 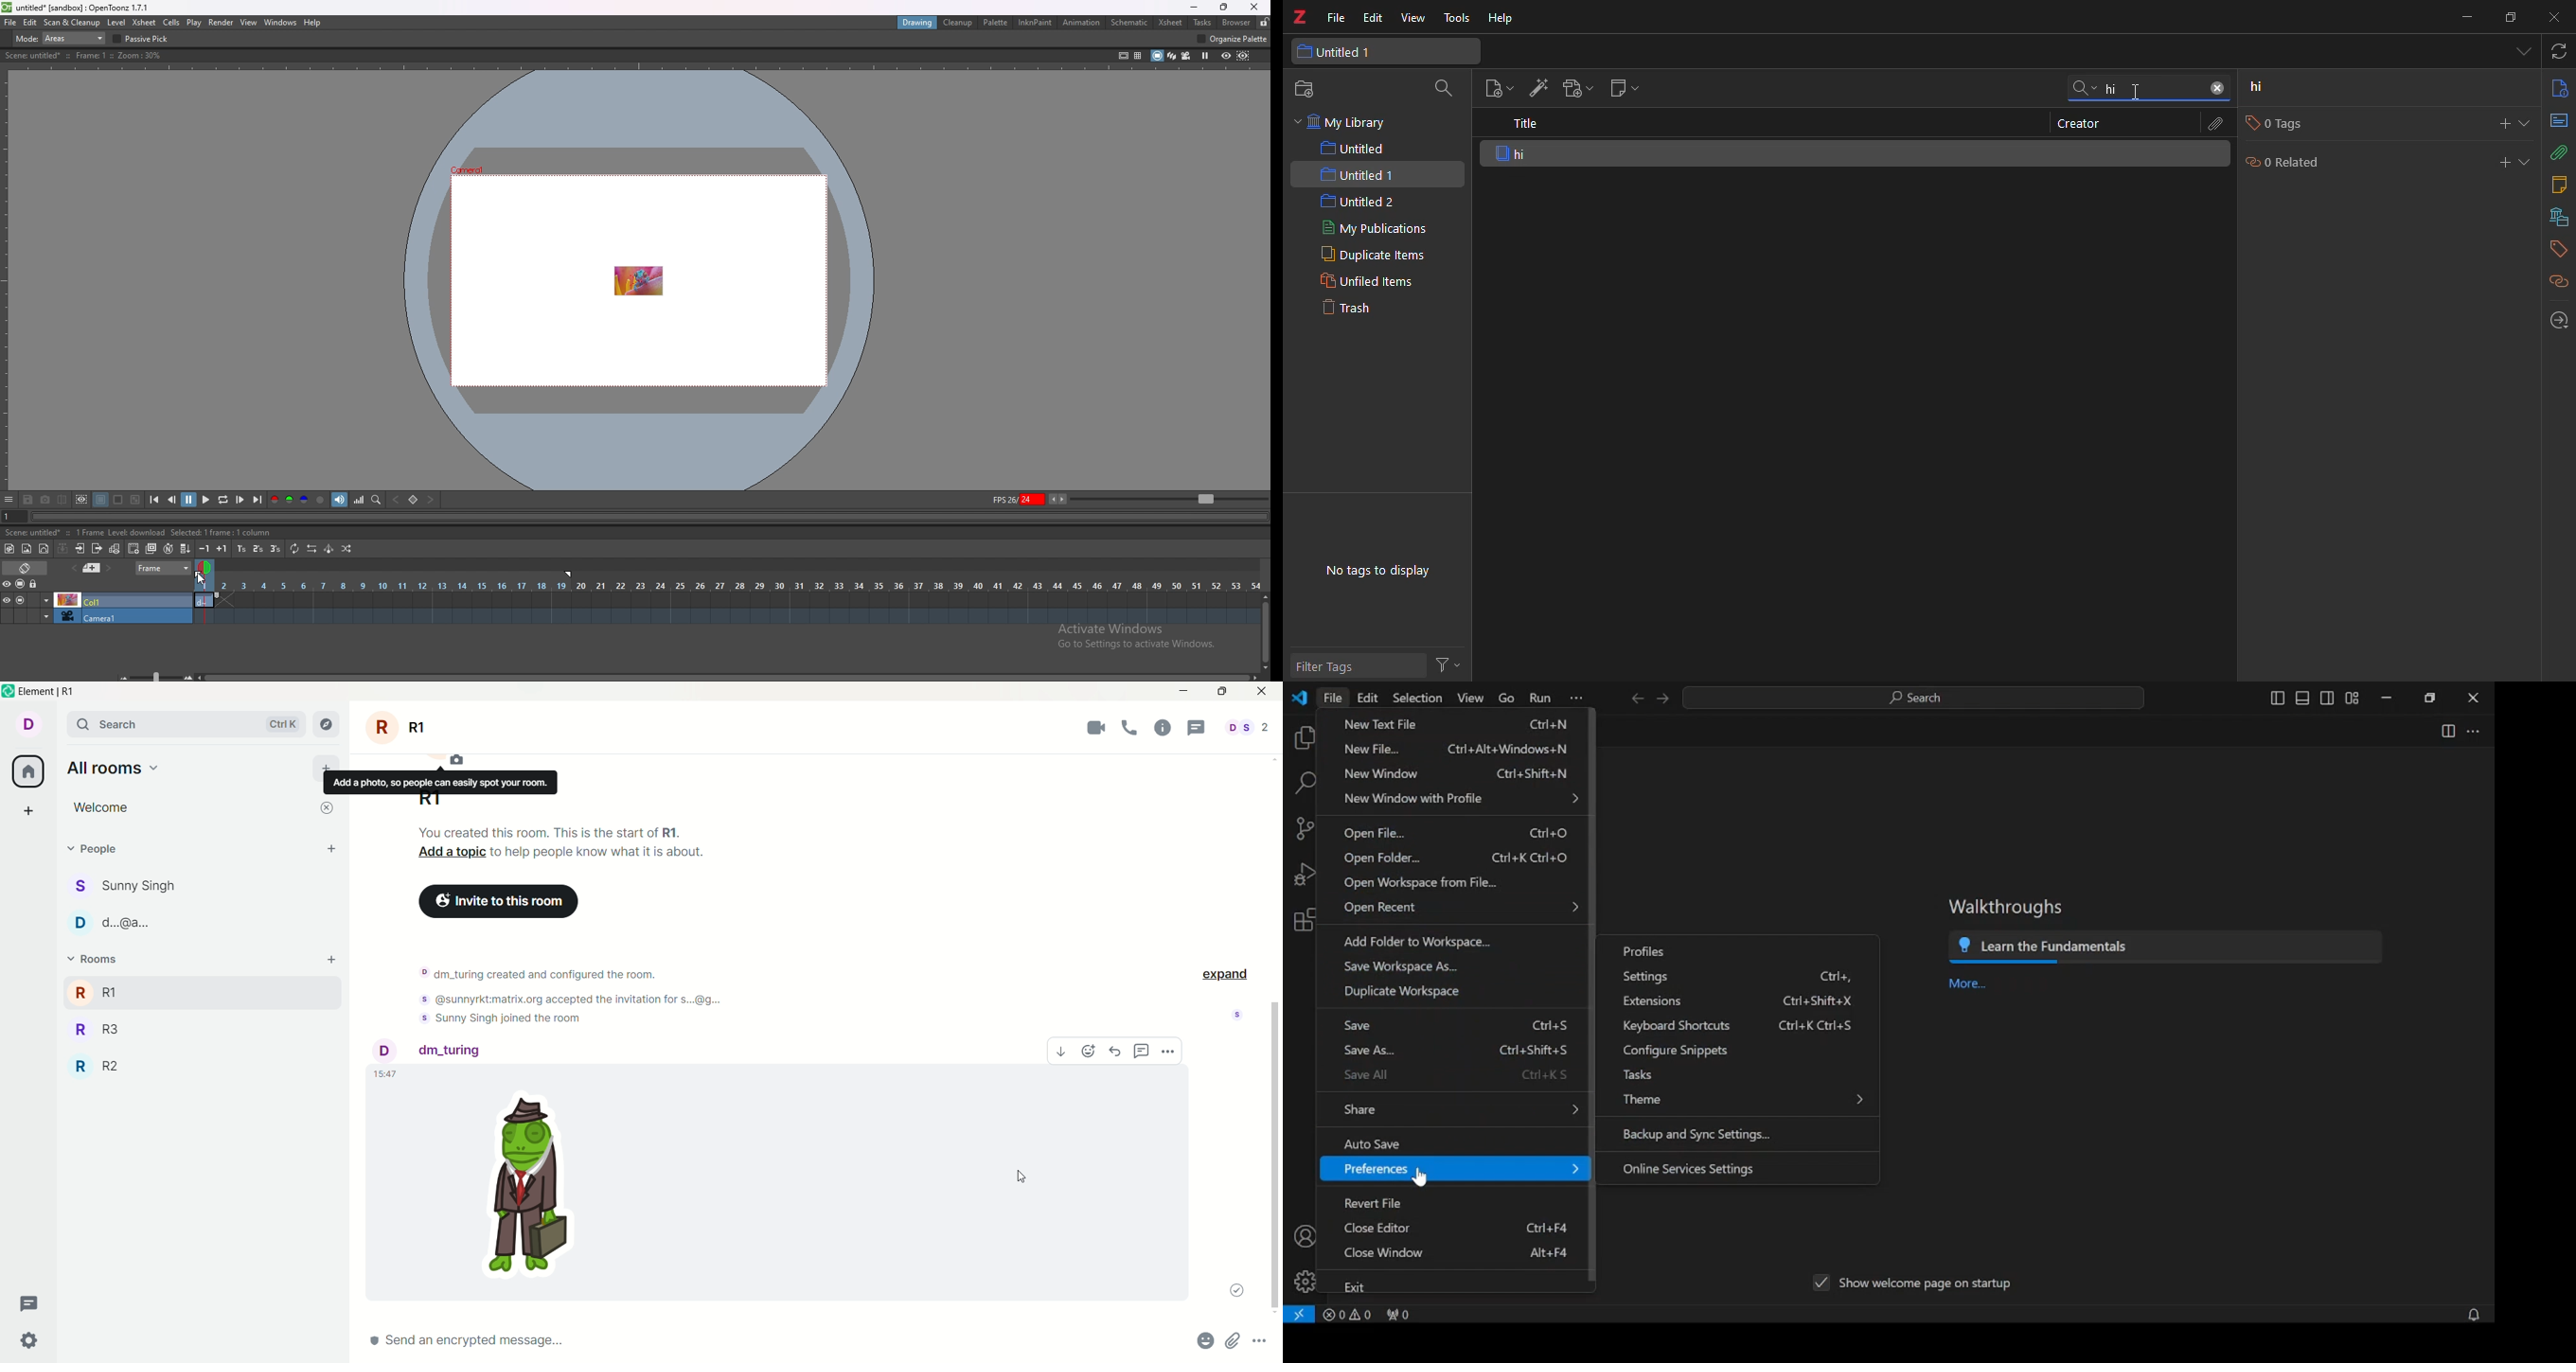 What do you see at coordinates (29, 810) in the screenshot?
I see `create a space` at bounding box center [29, 810].